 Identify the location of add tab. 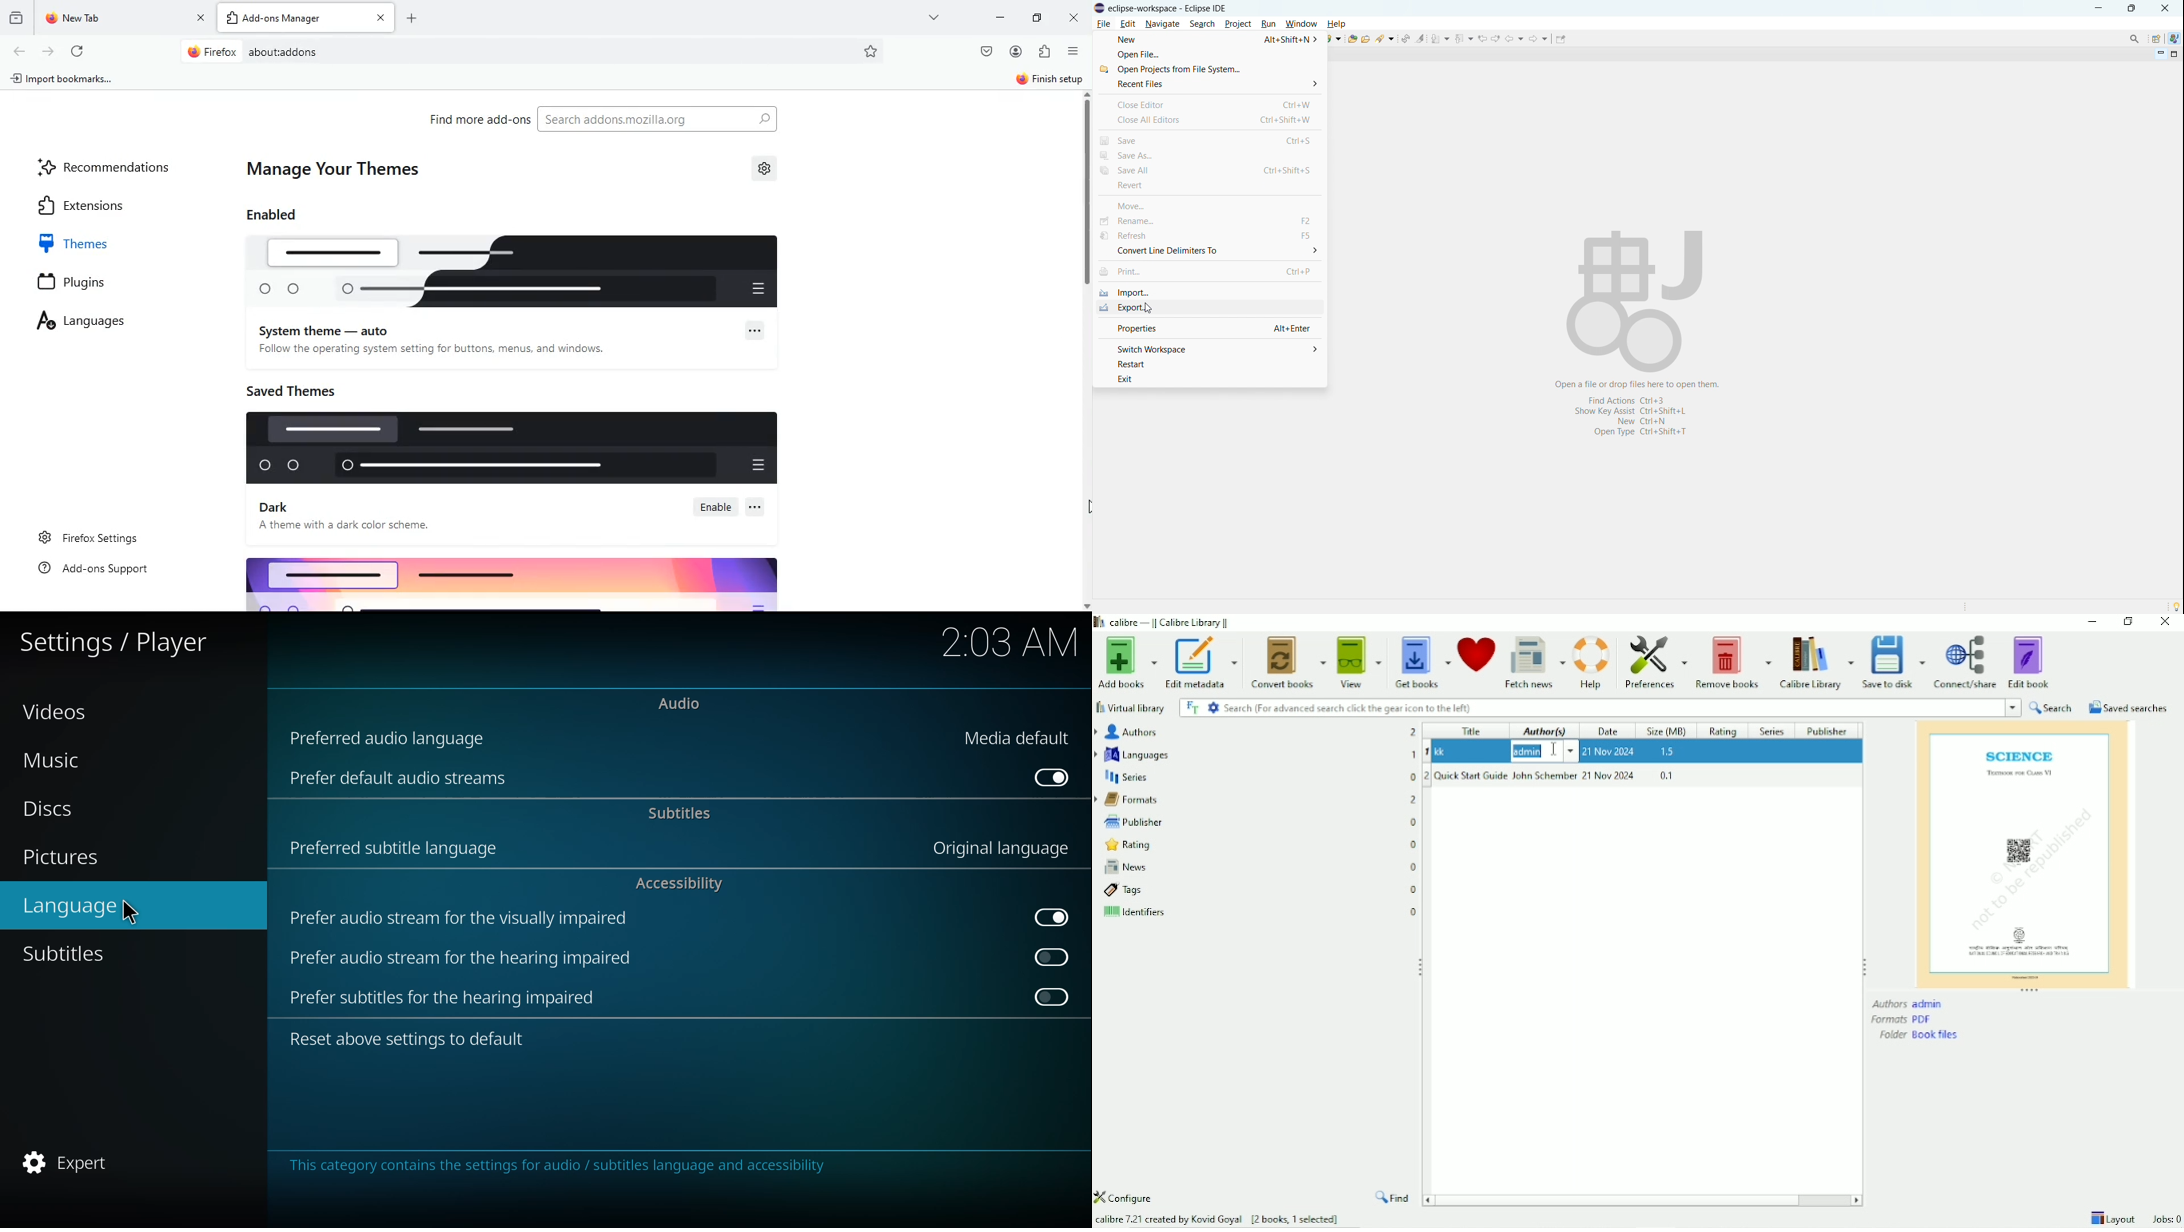
(234, 19).